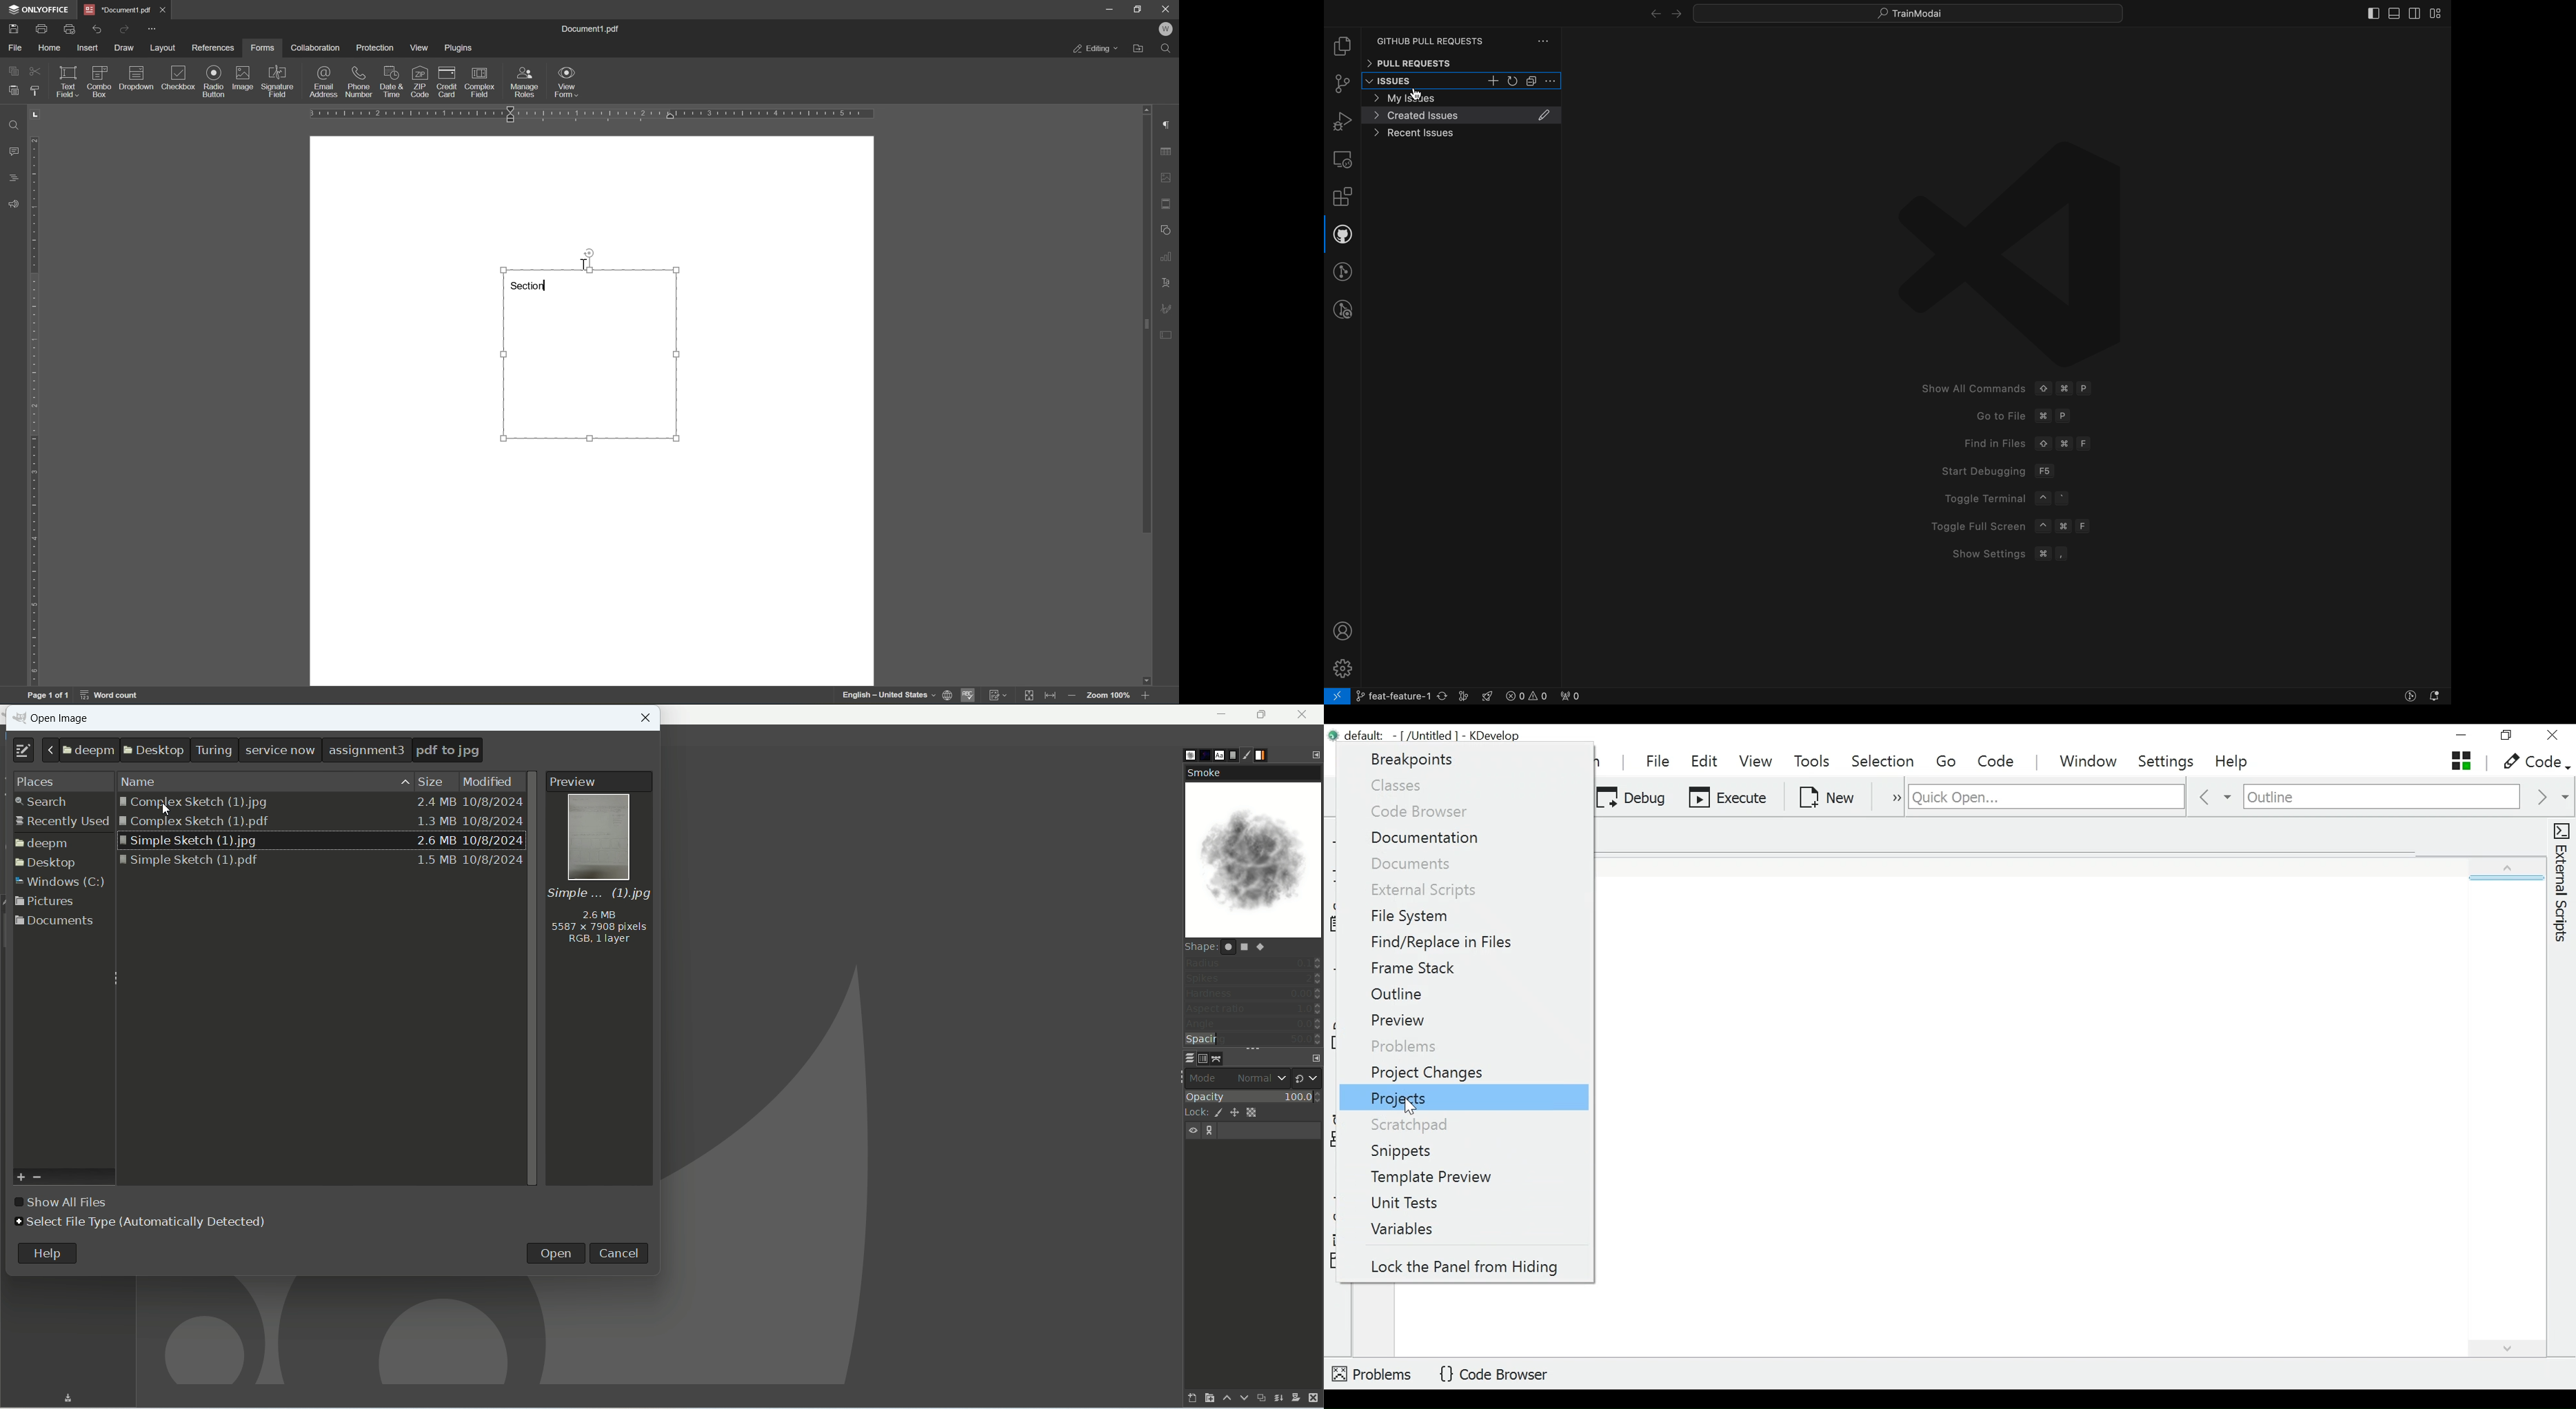 Image resolution: width=2576 pixels, height=1428 pixels. I want to click on text art settings, so click(1167, 283).